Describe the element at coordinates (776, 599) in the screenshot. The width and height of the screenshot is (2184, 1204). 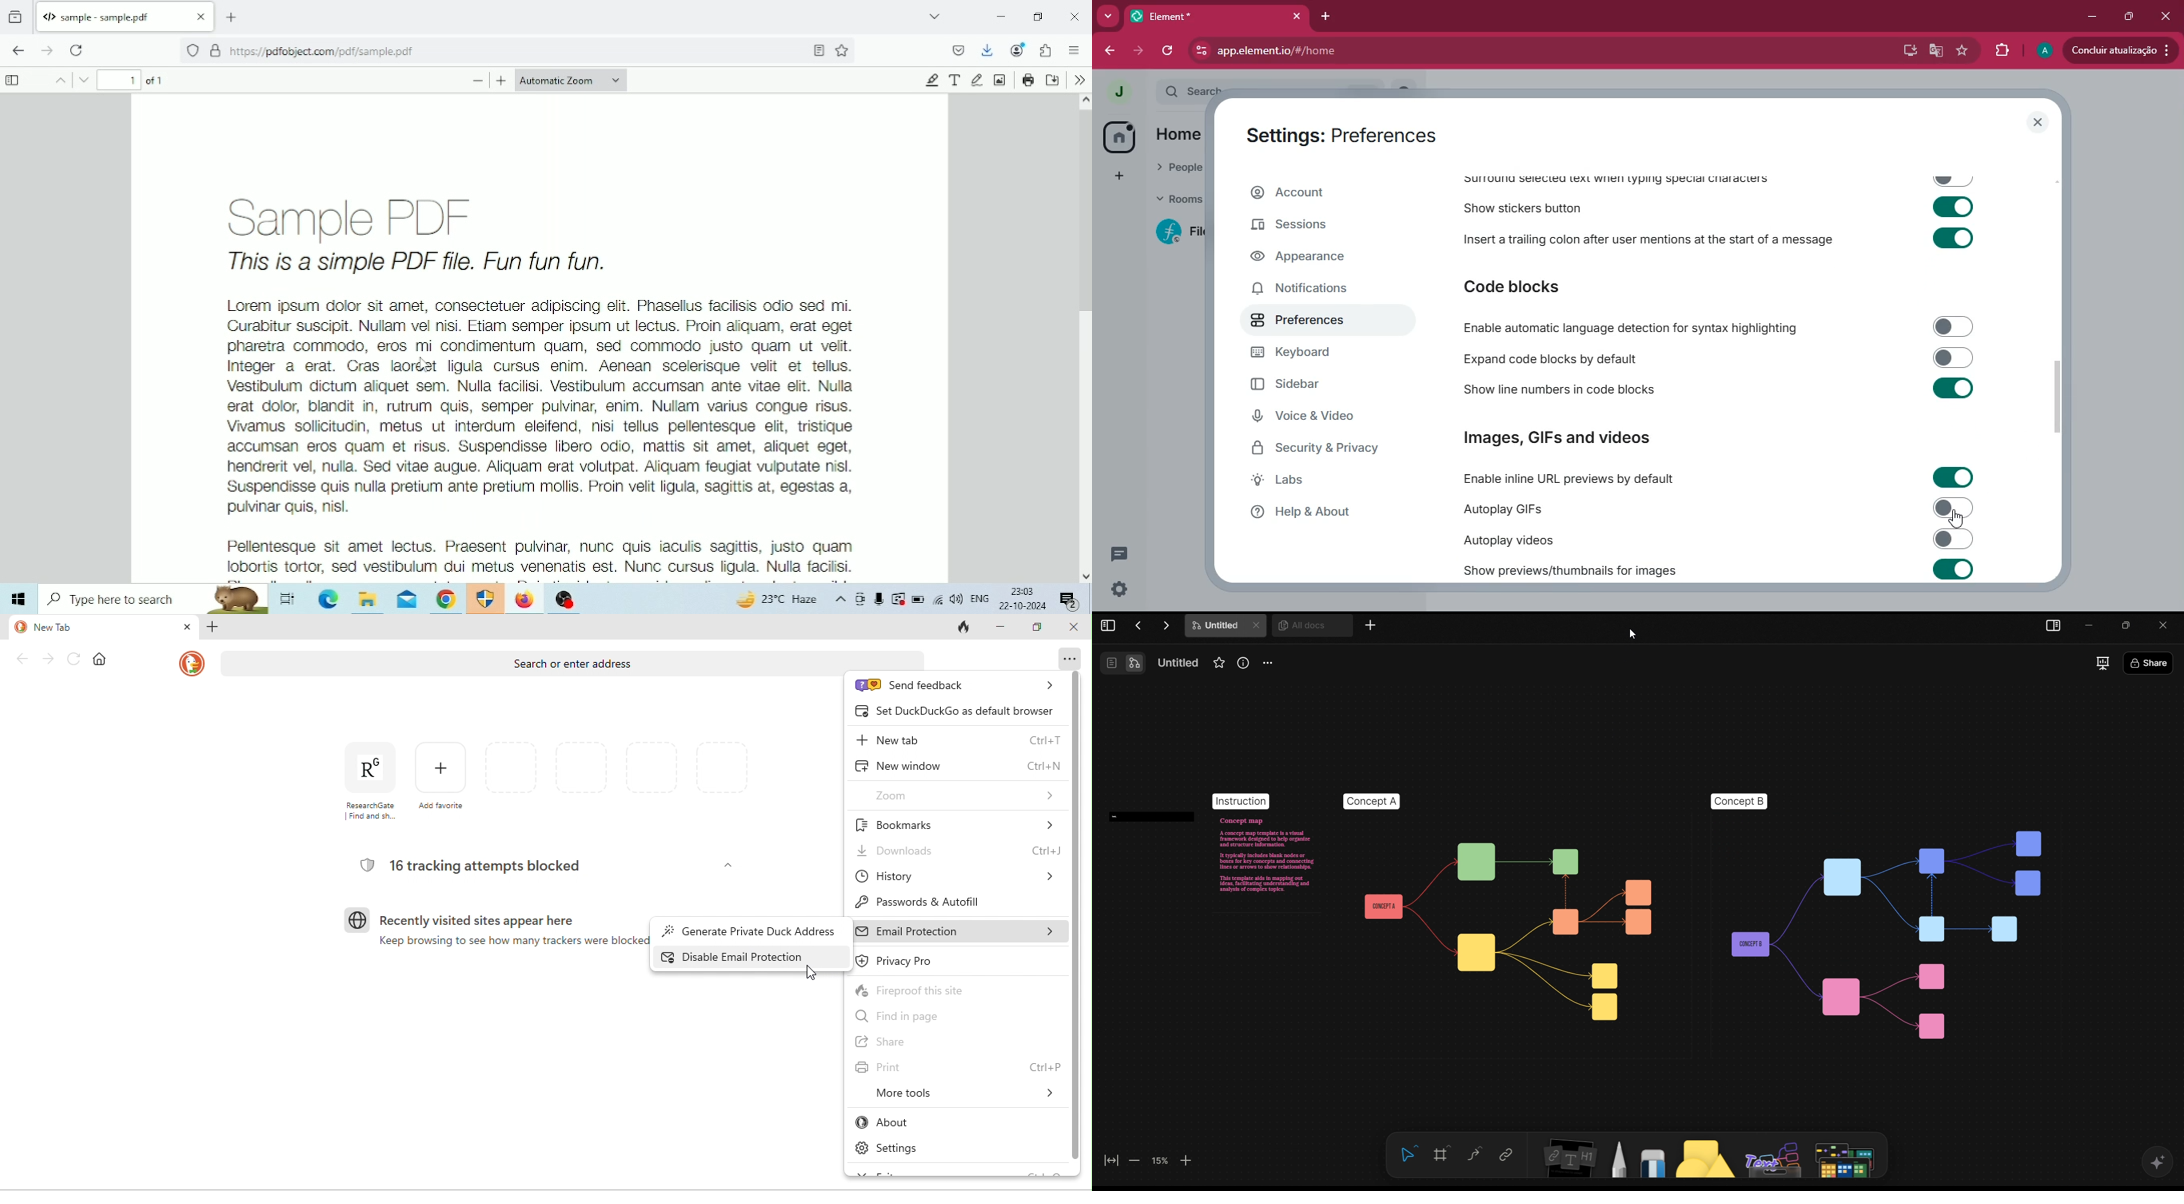
I see `Temperature` at that location.